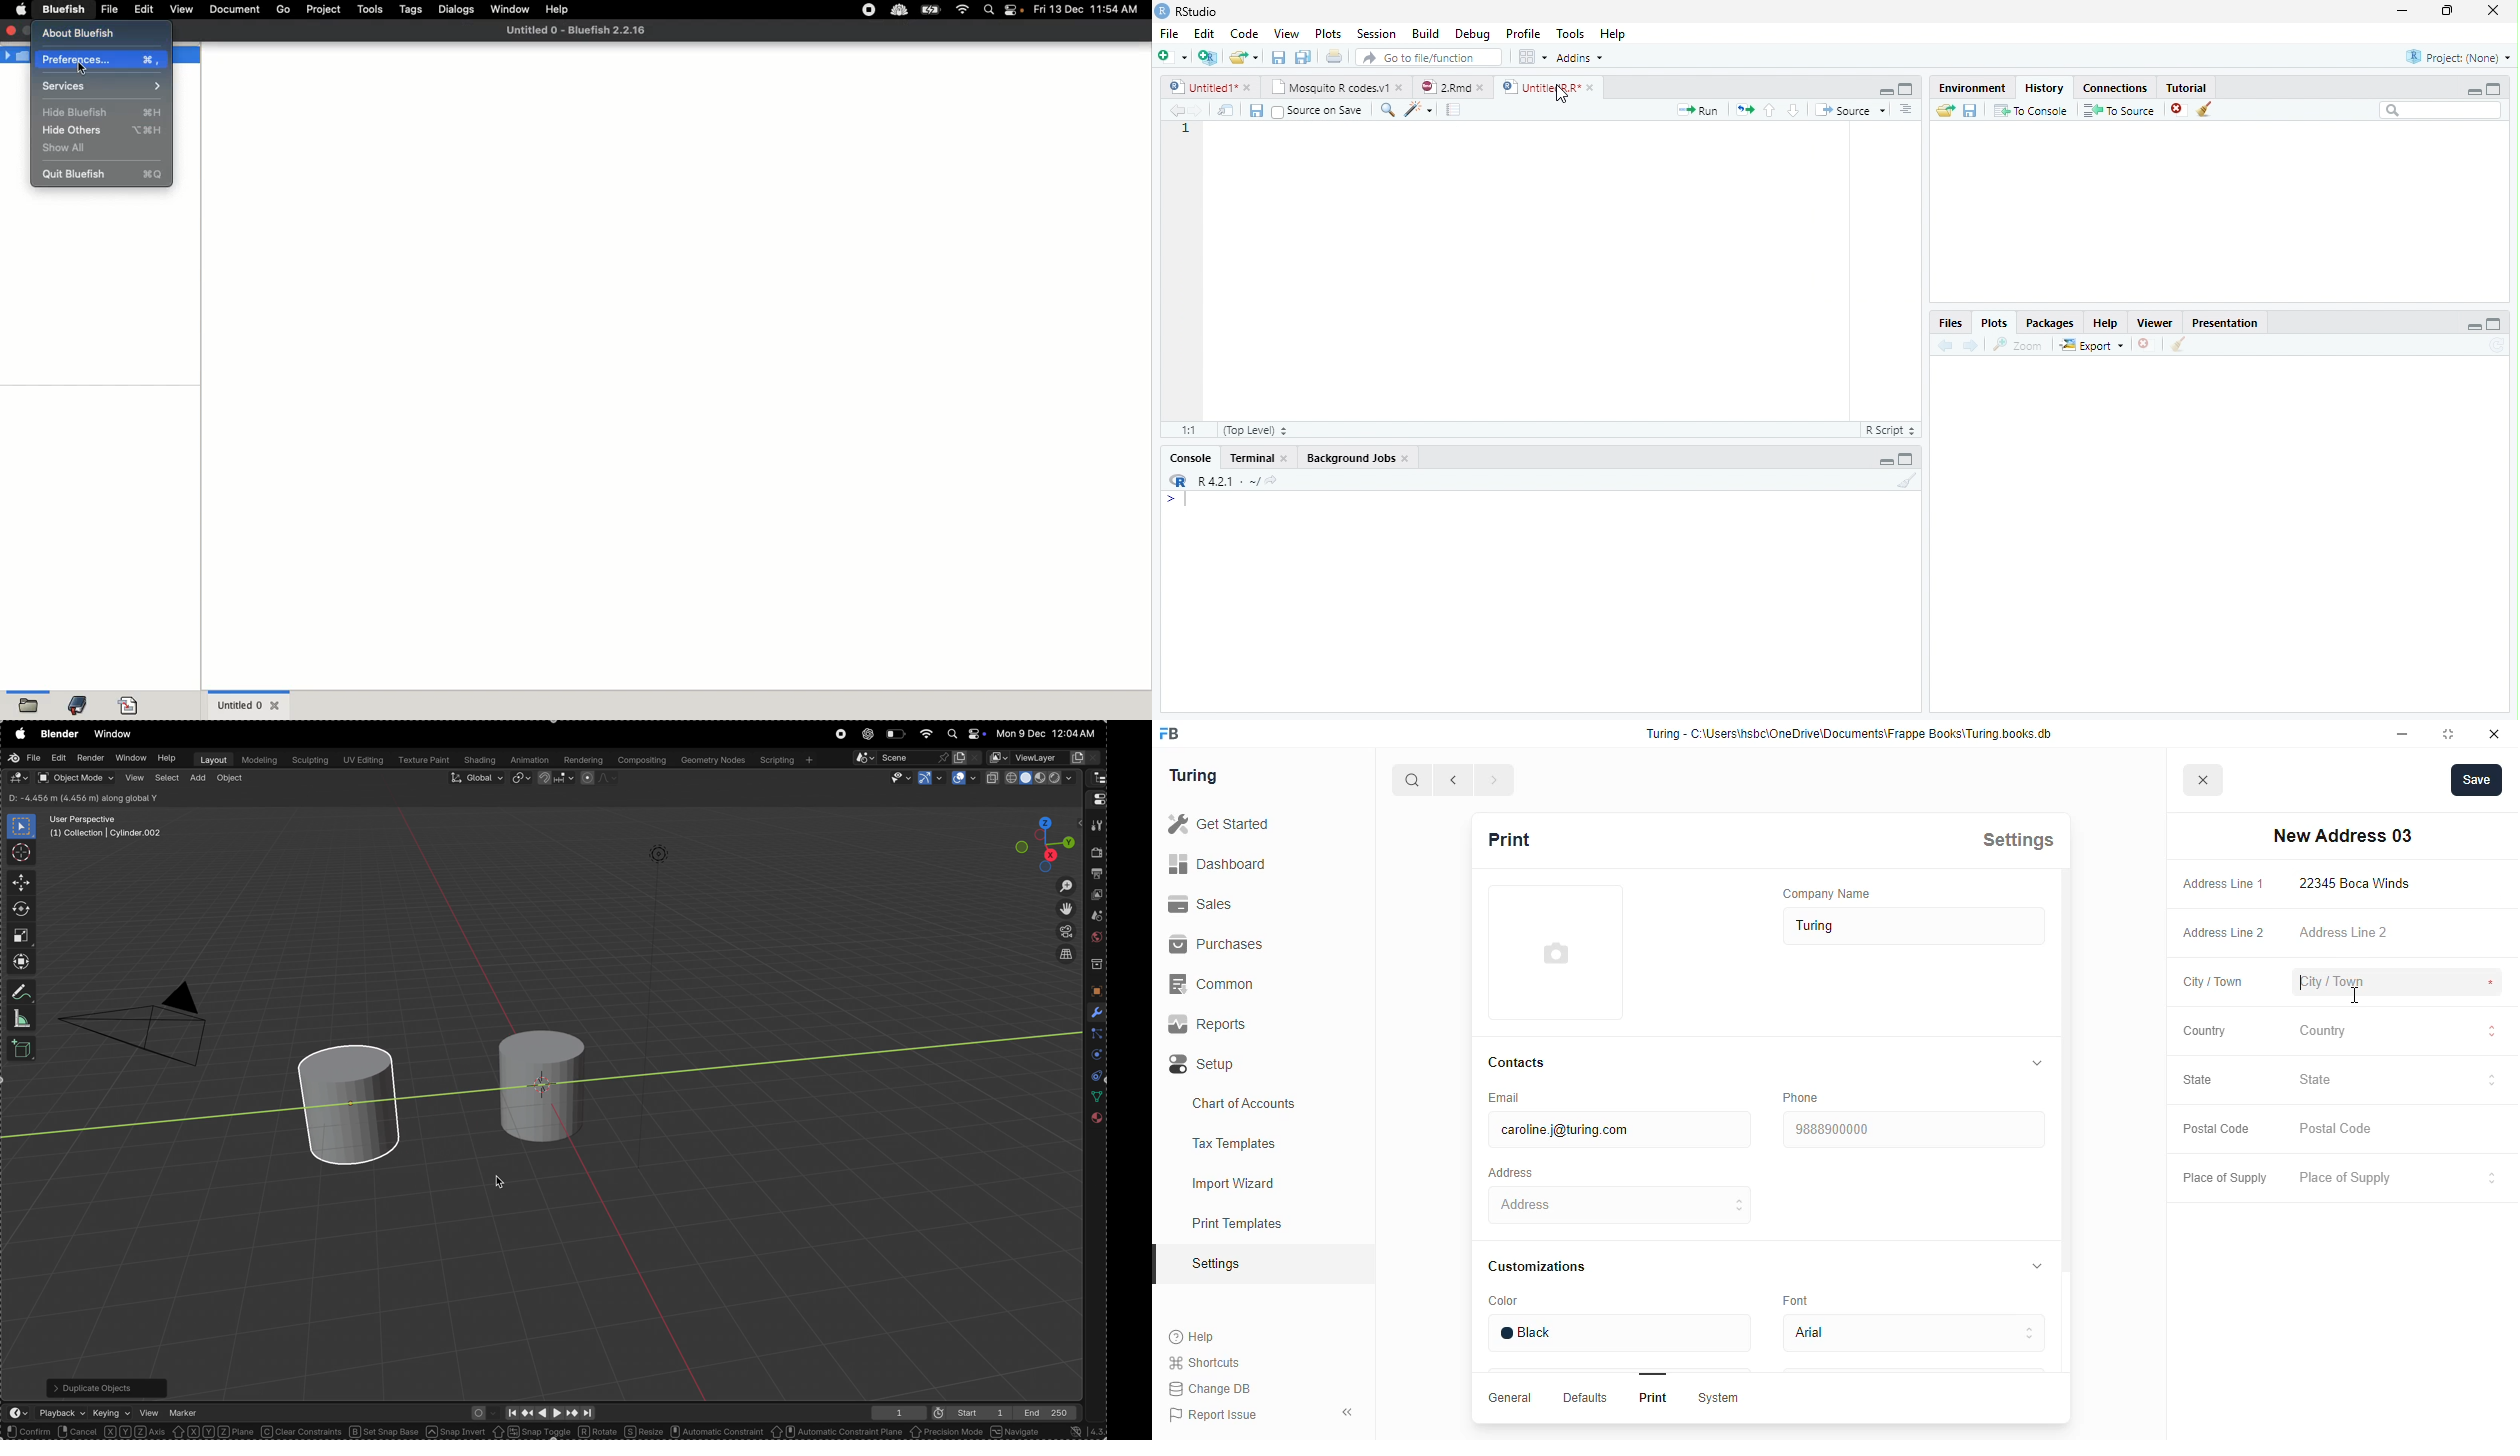 This screenshot has height=1456, width=2520. Describe the element at coordinates (1209, 56) in the screenshot. I see `Create a project` at that location.